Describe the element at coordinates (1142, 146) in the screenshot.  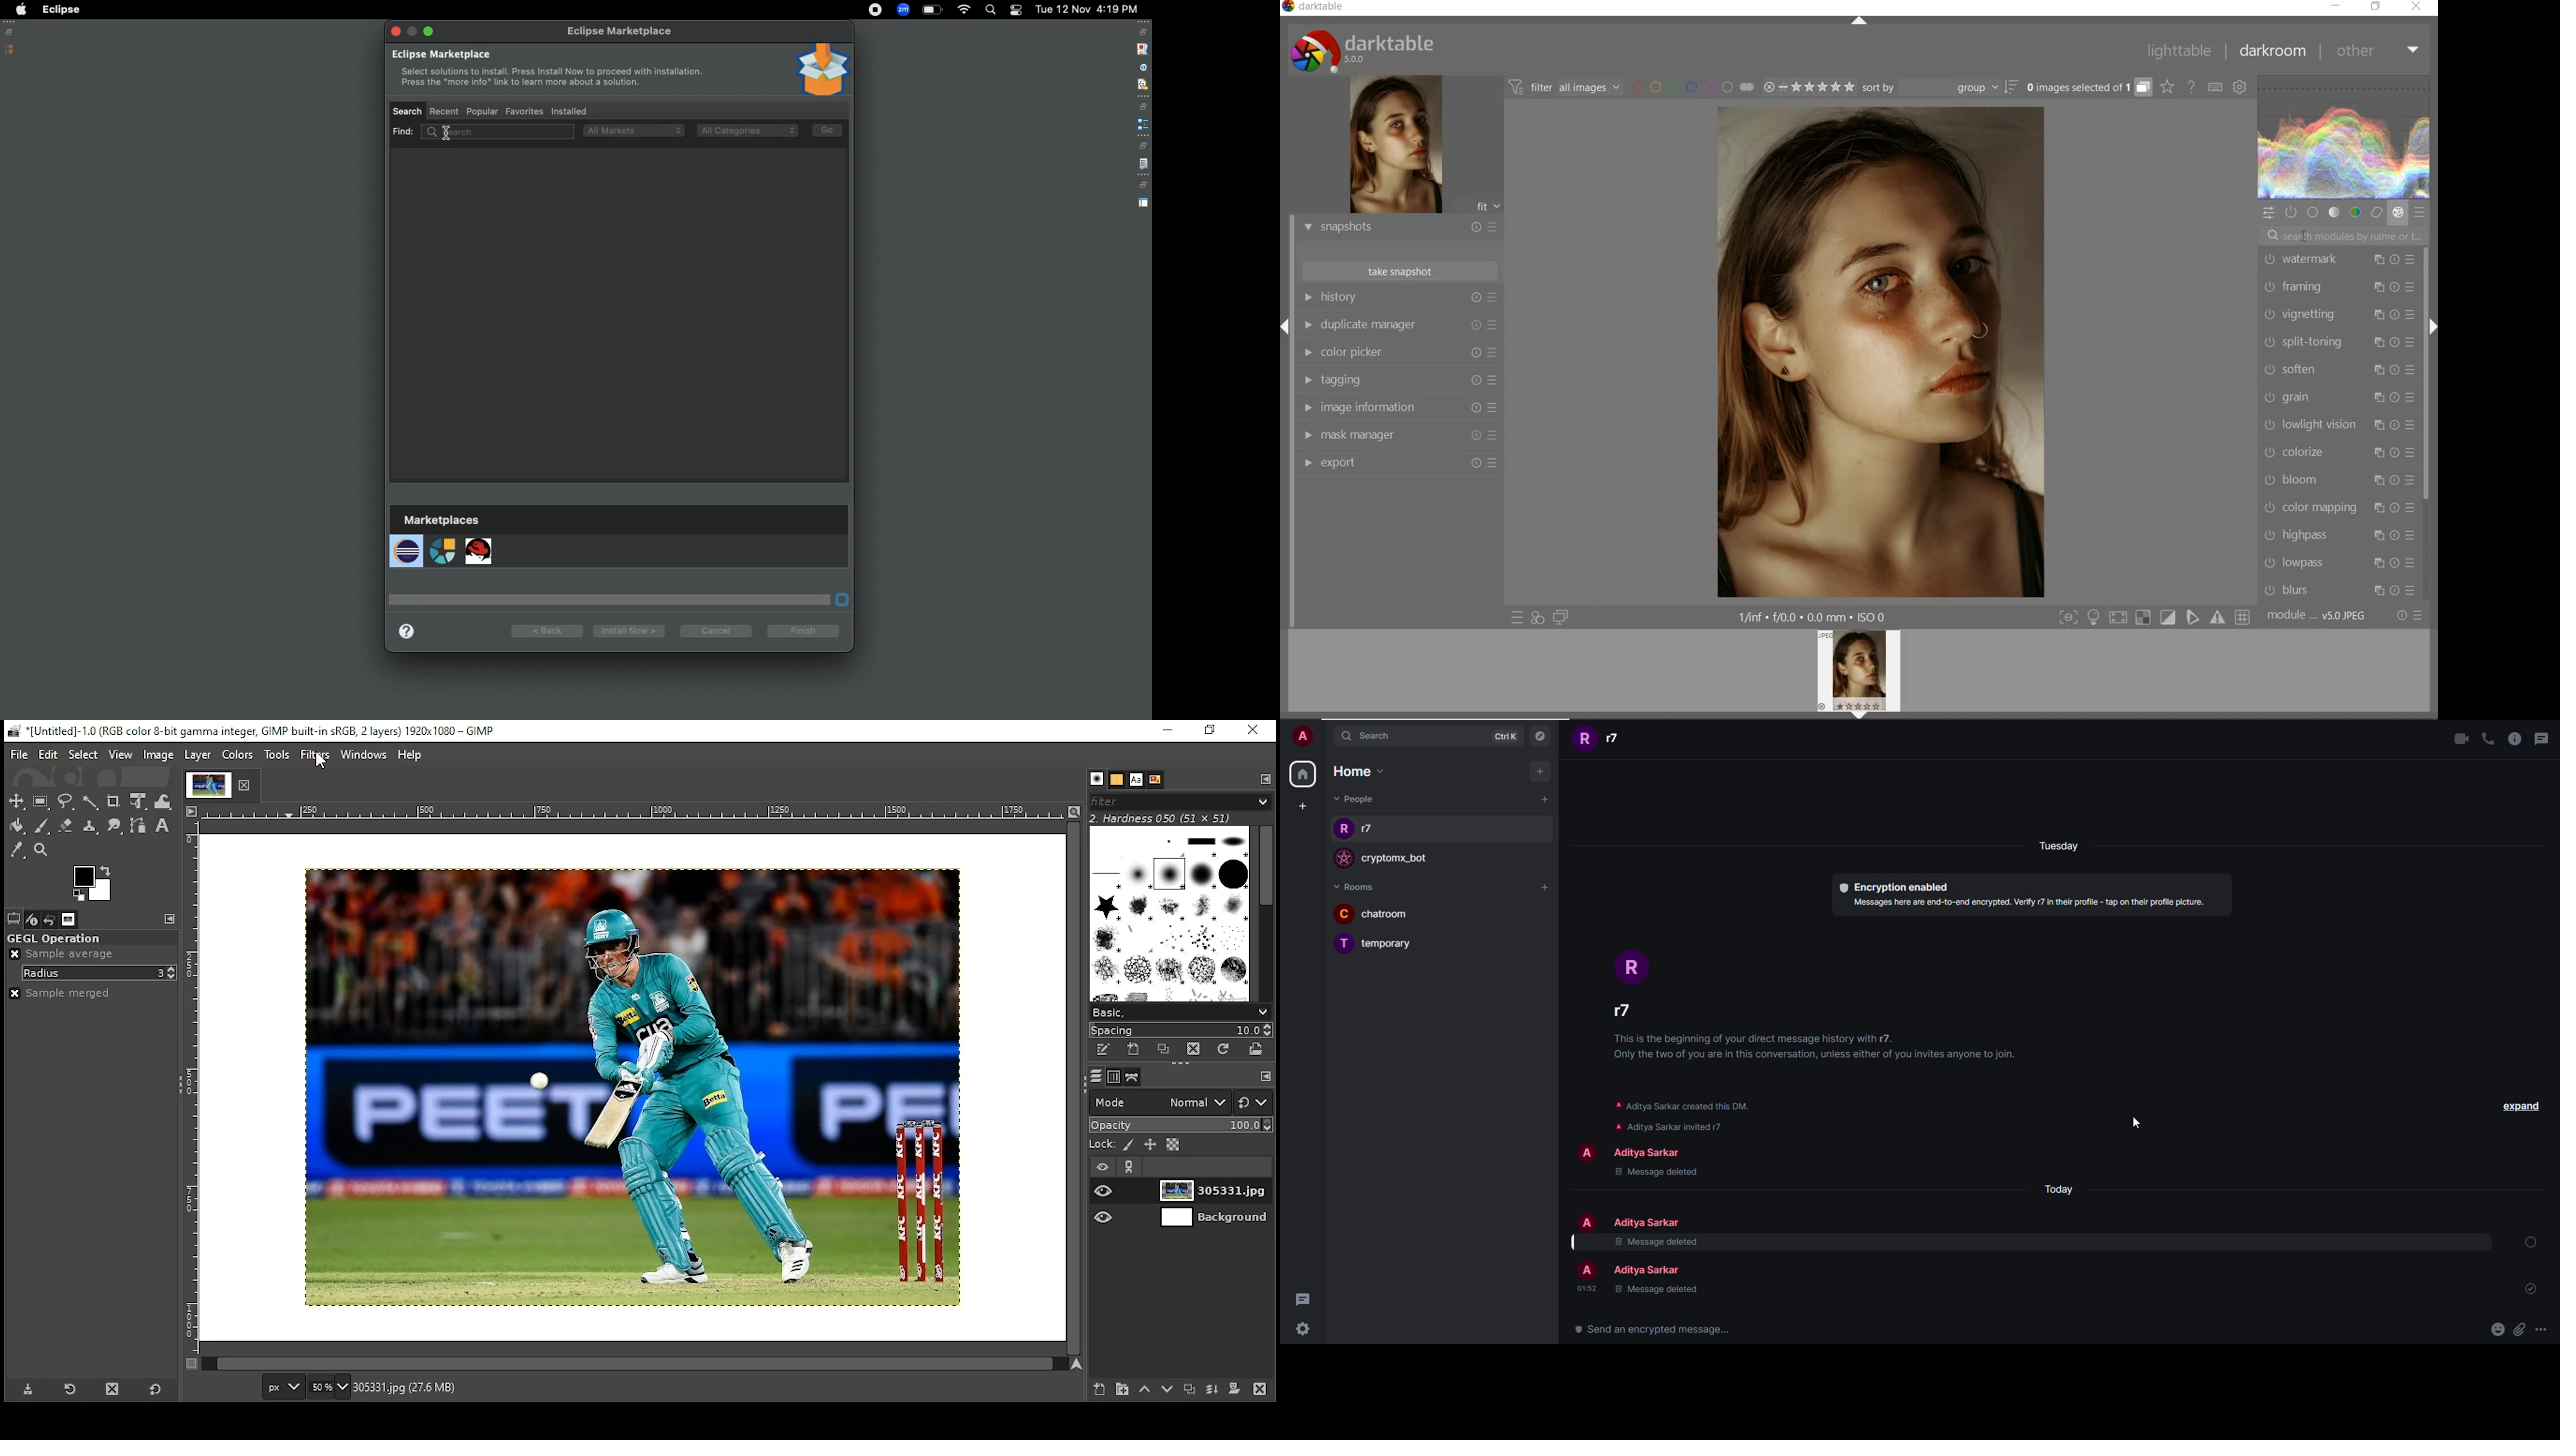
I see `restore` at that location.